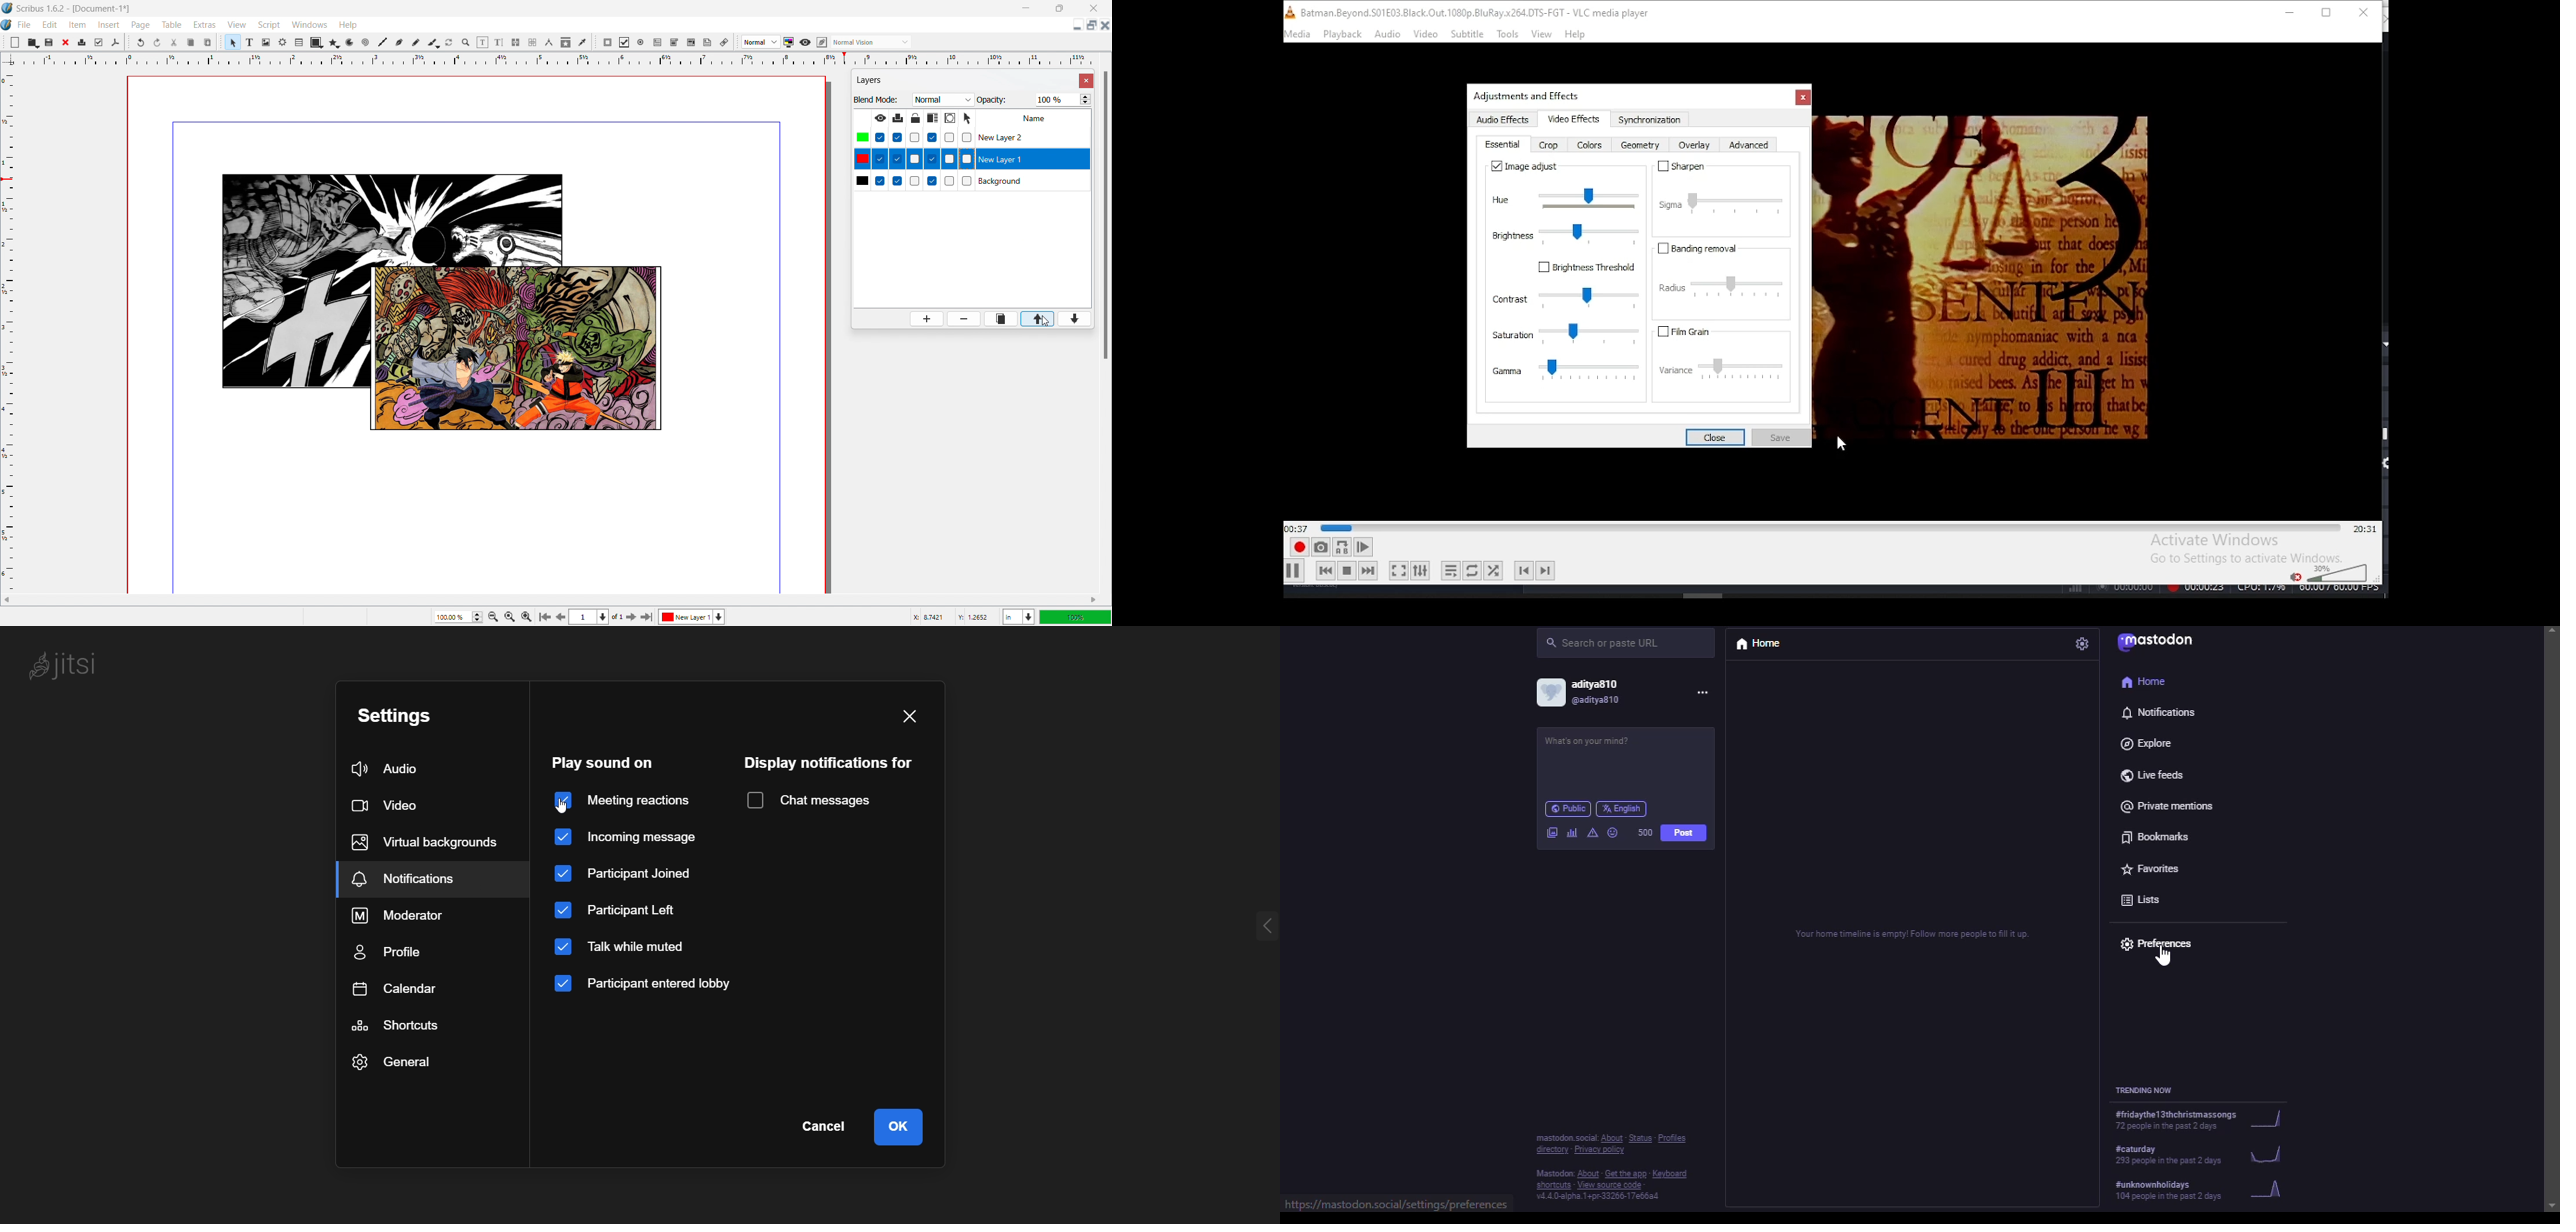  What do you see at coordinates (141, 24) in the screenshot?
I see `page` at bounding box center [141, 24].